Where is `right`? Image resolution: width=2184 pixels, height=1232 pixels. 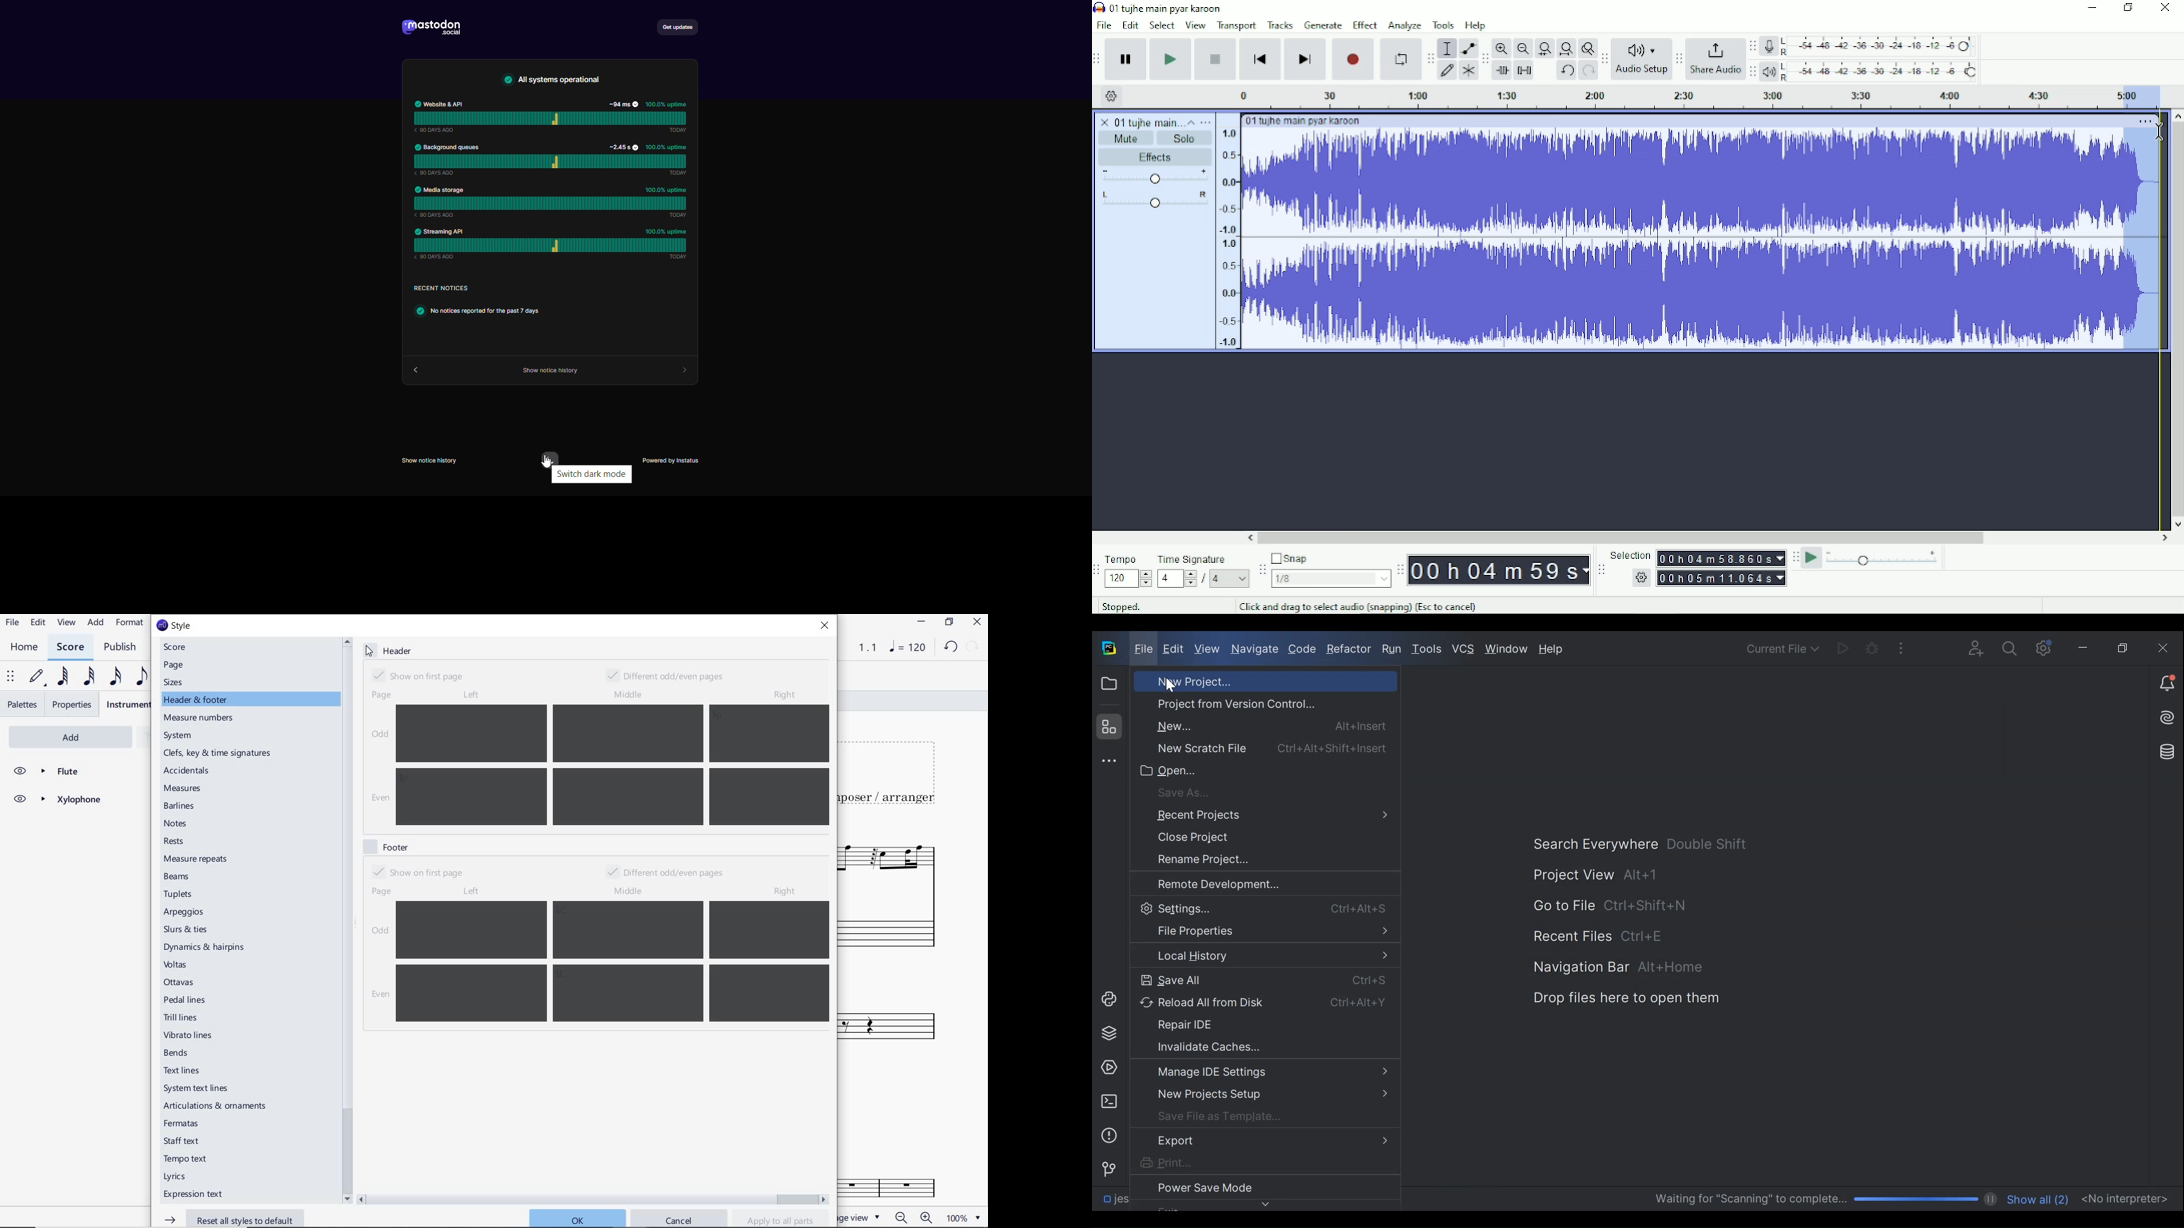 right is located at coordinates (787, 891).